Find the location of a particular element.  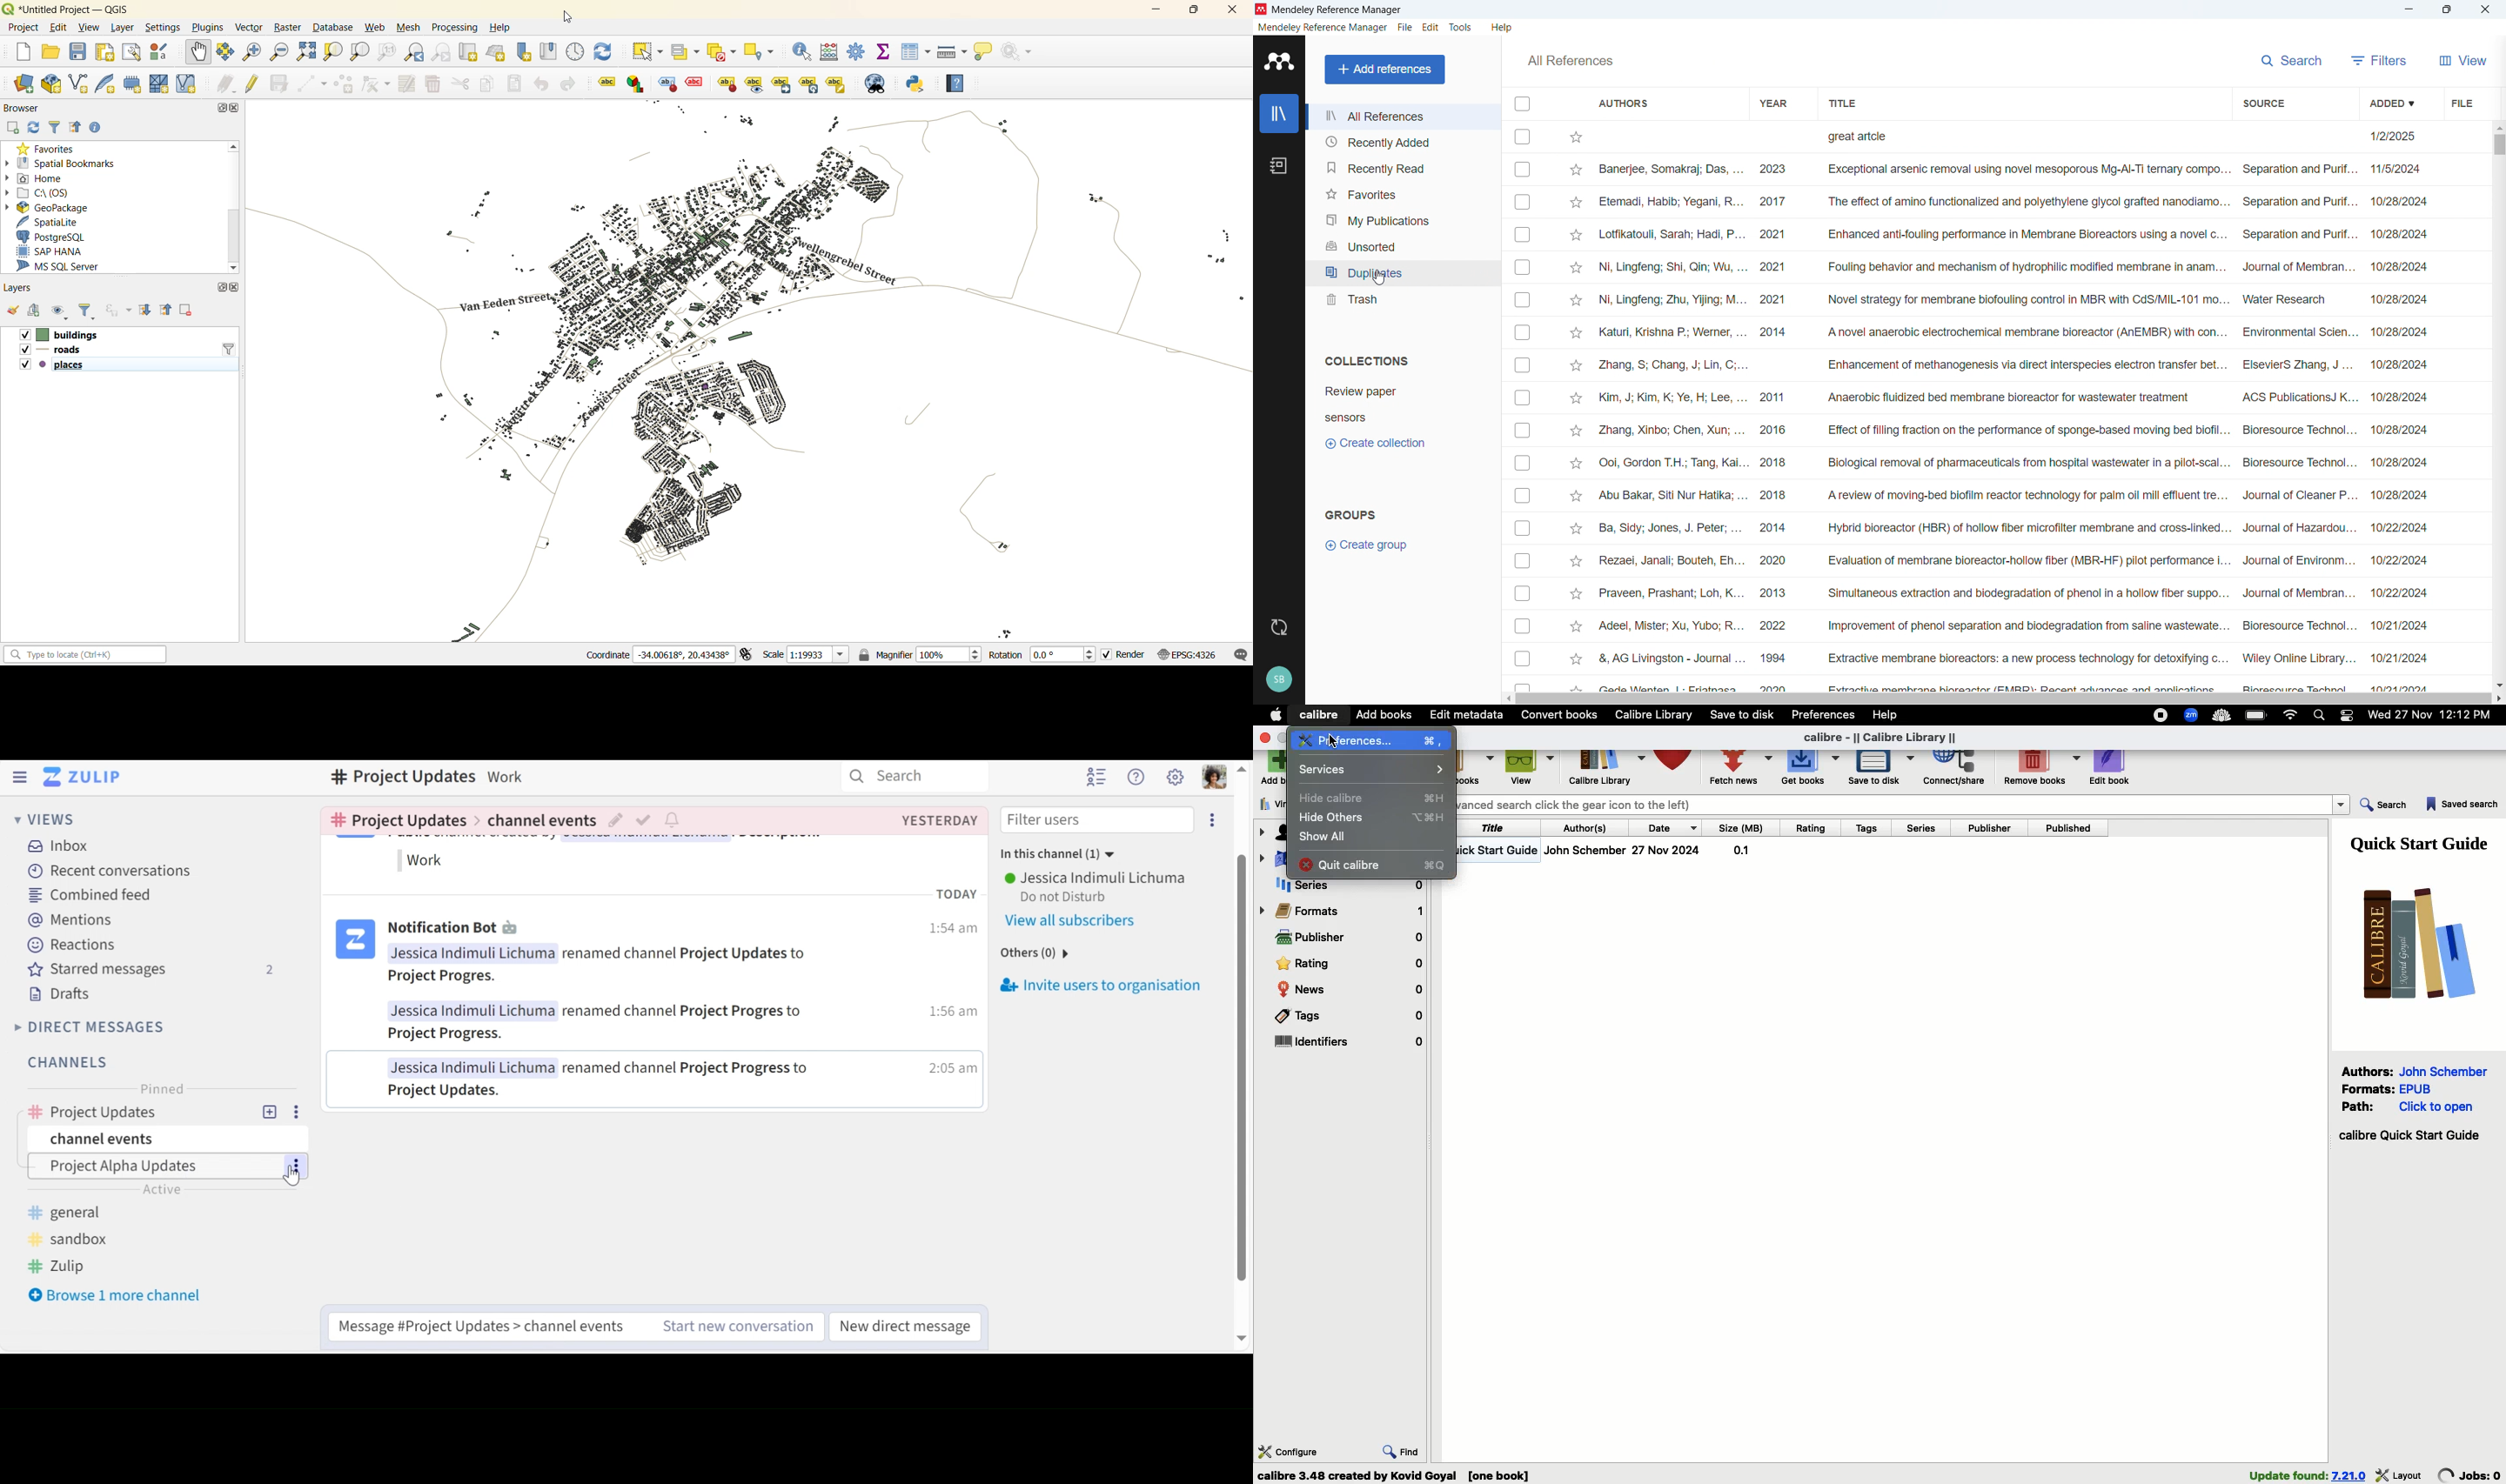

Library is located at coordinates (1606, 771).